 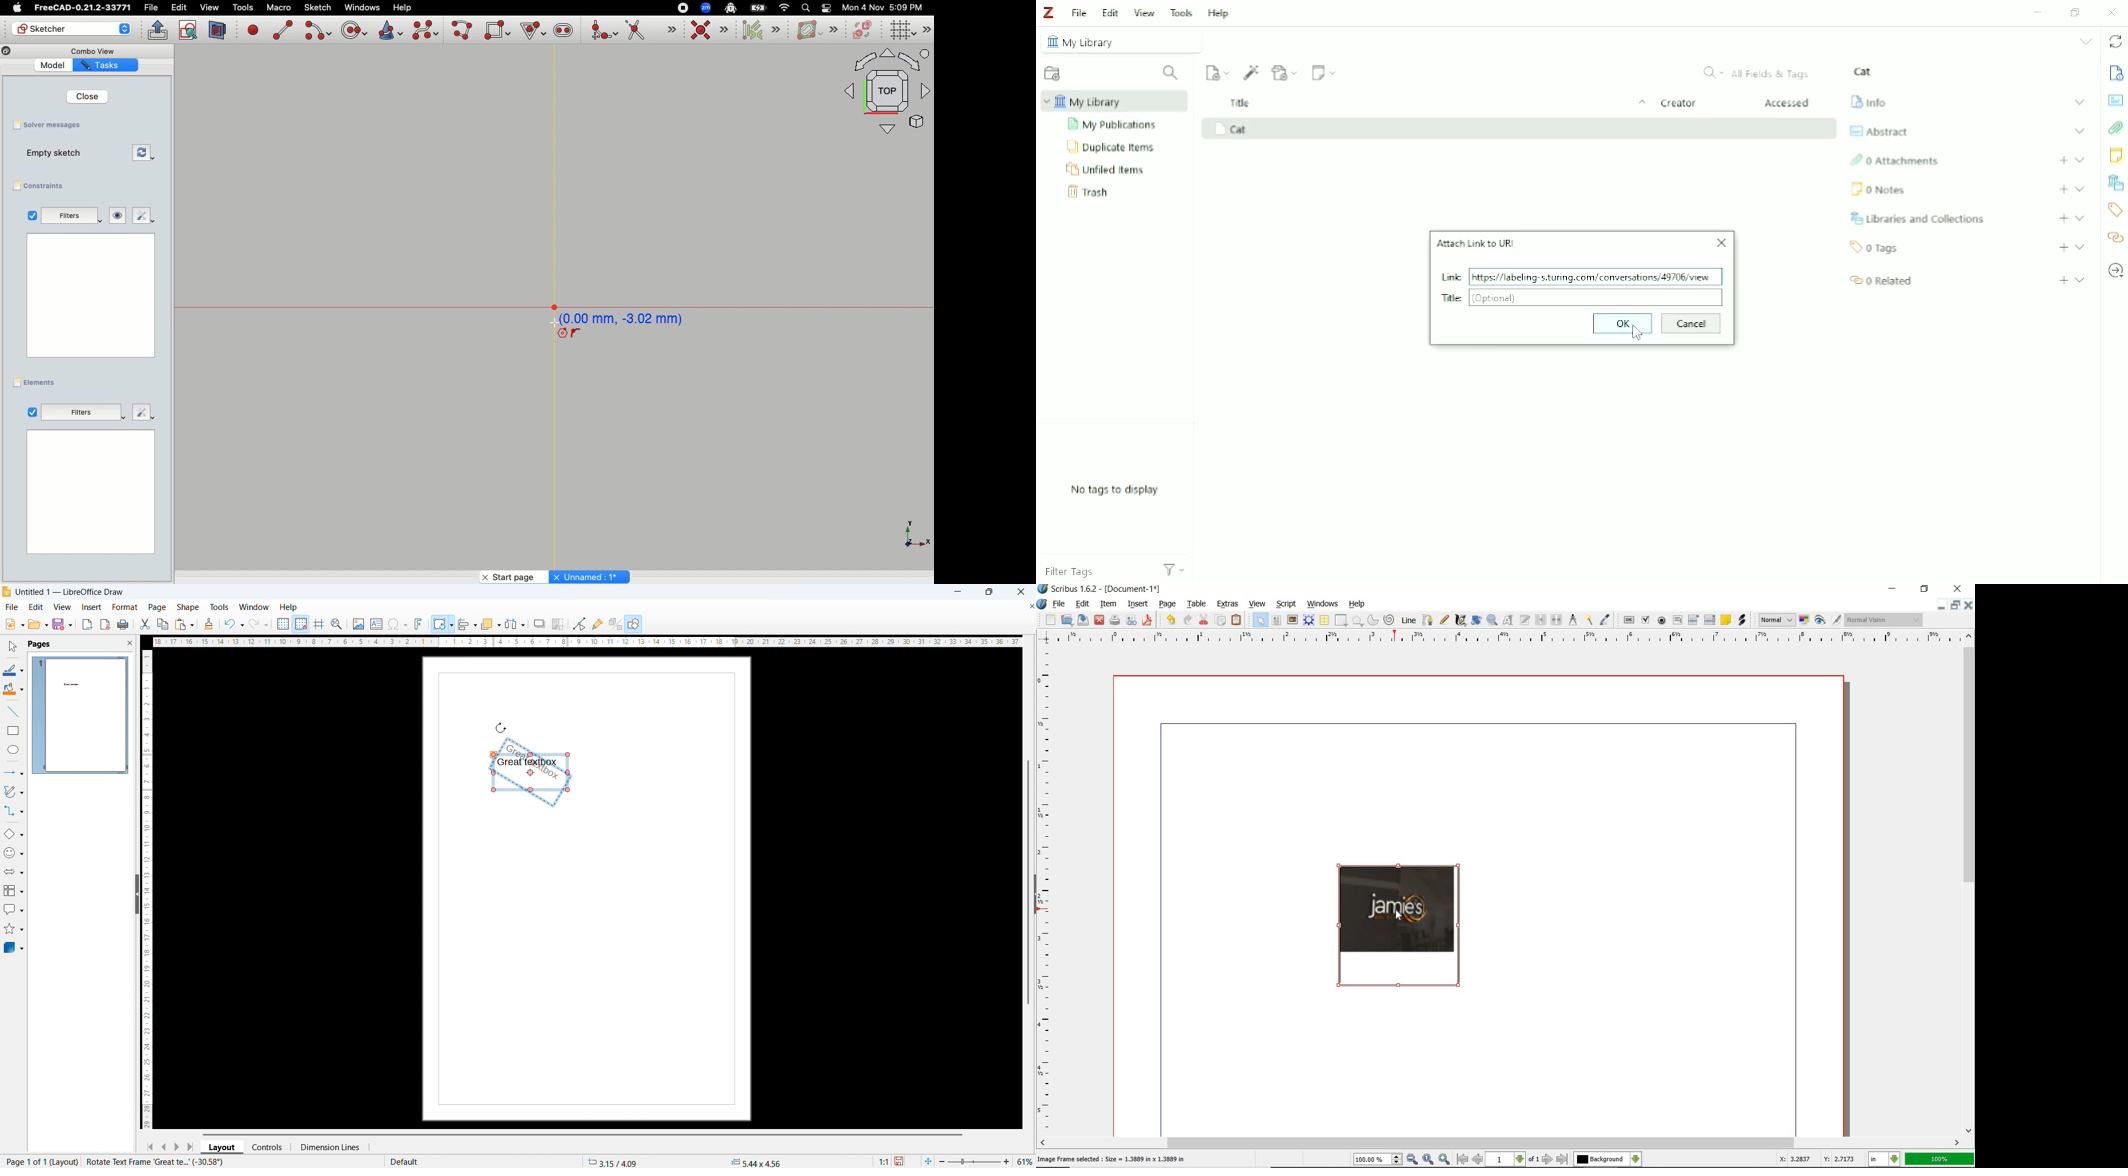 I want to click on page 1, so click(x=81, y=715).